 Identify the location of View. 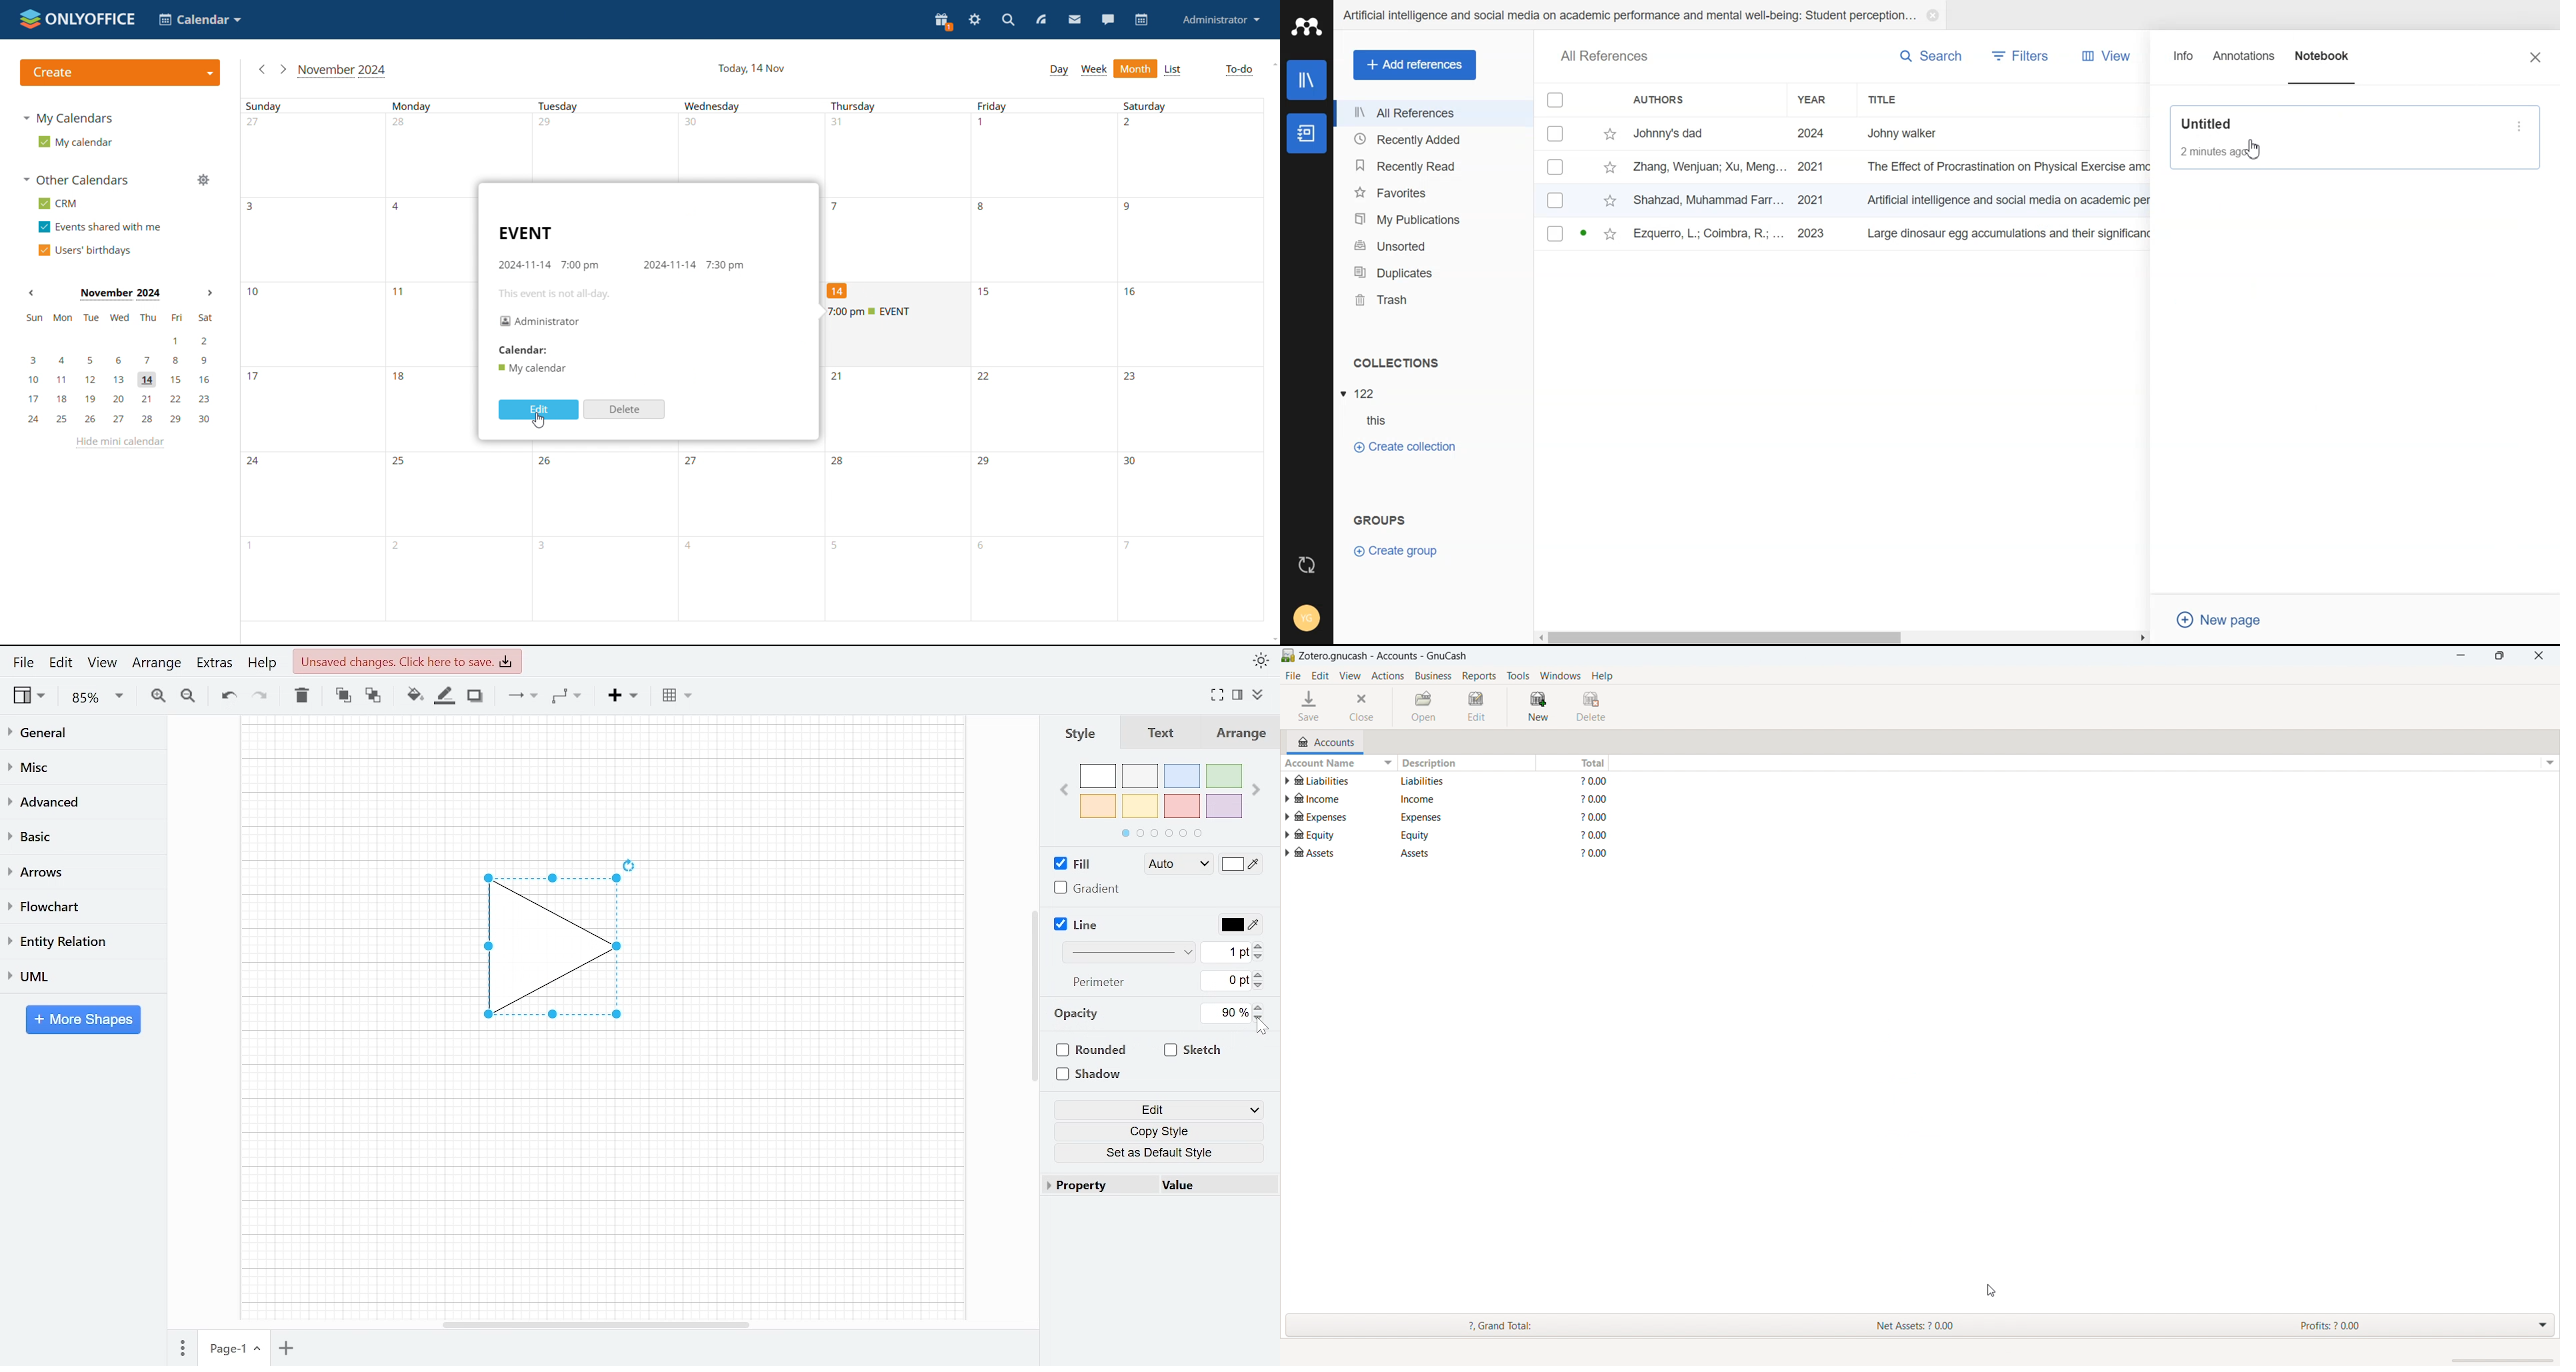
(102, 662).